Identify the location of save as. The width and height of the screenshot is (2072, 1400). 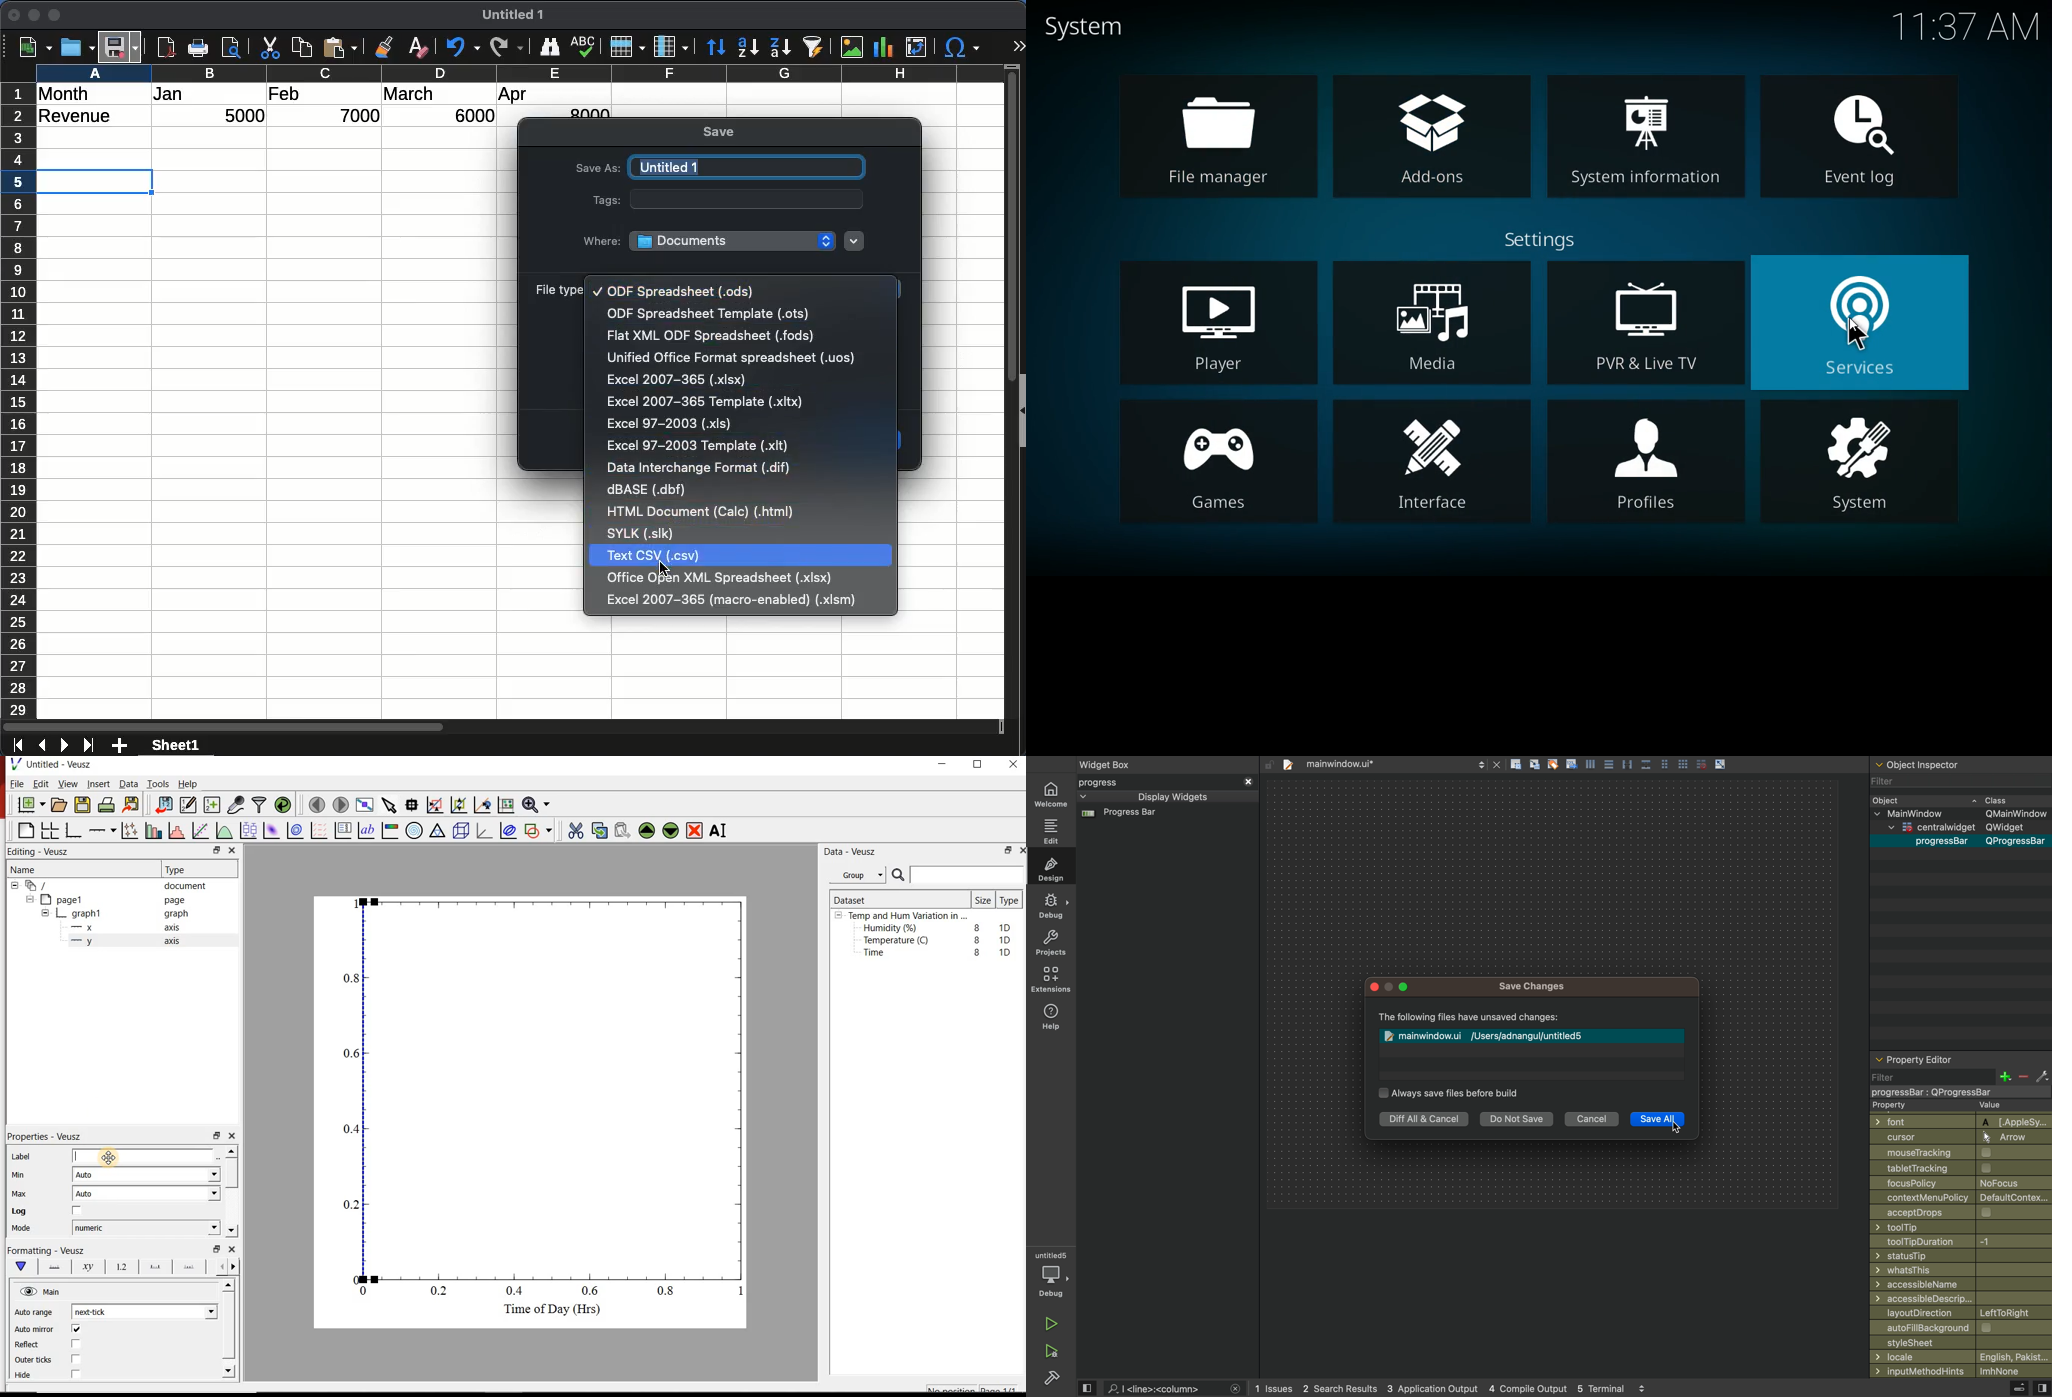
(598, 170).